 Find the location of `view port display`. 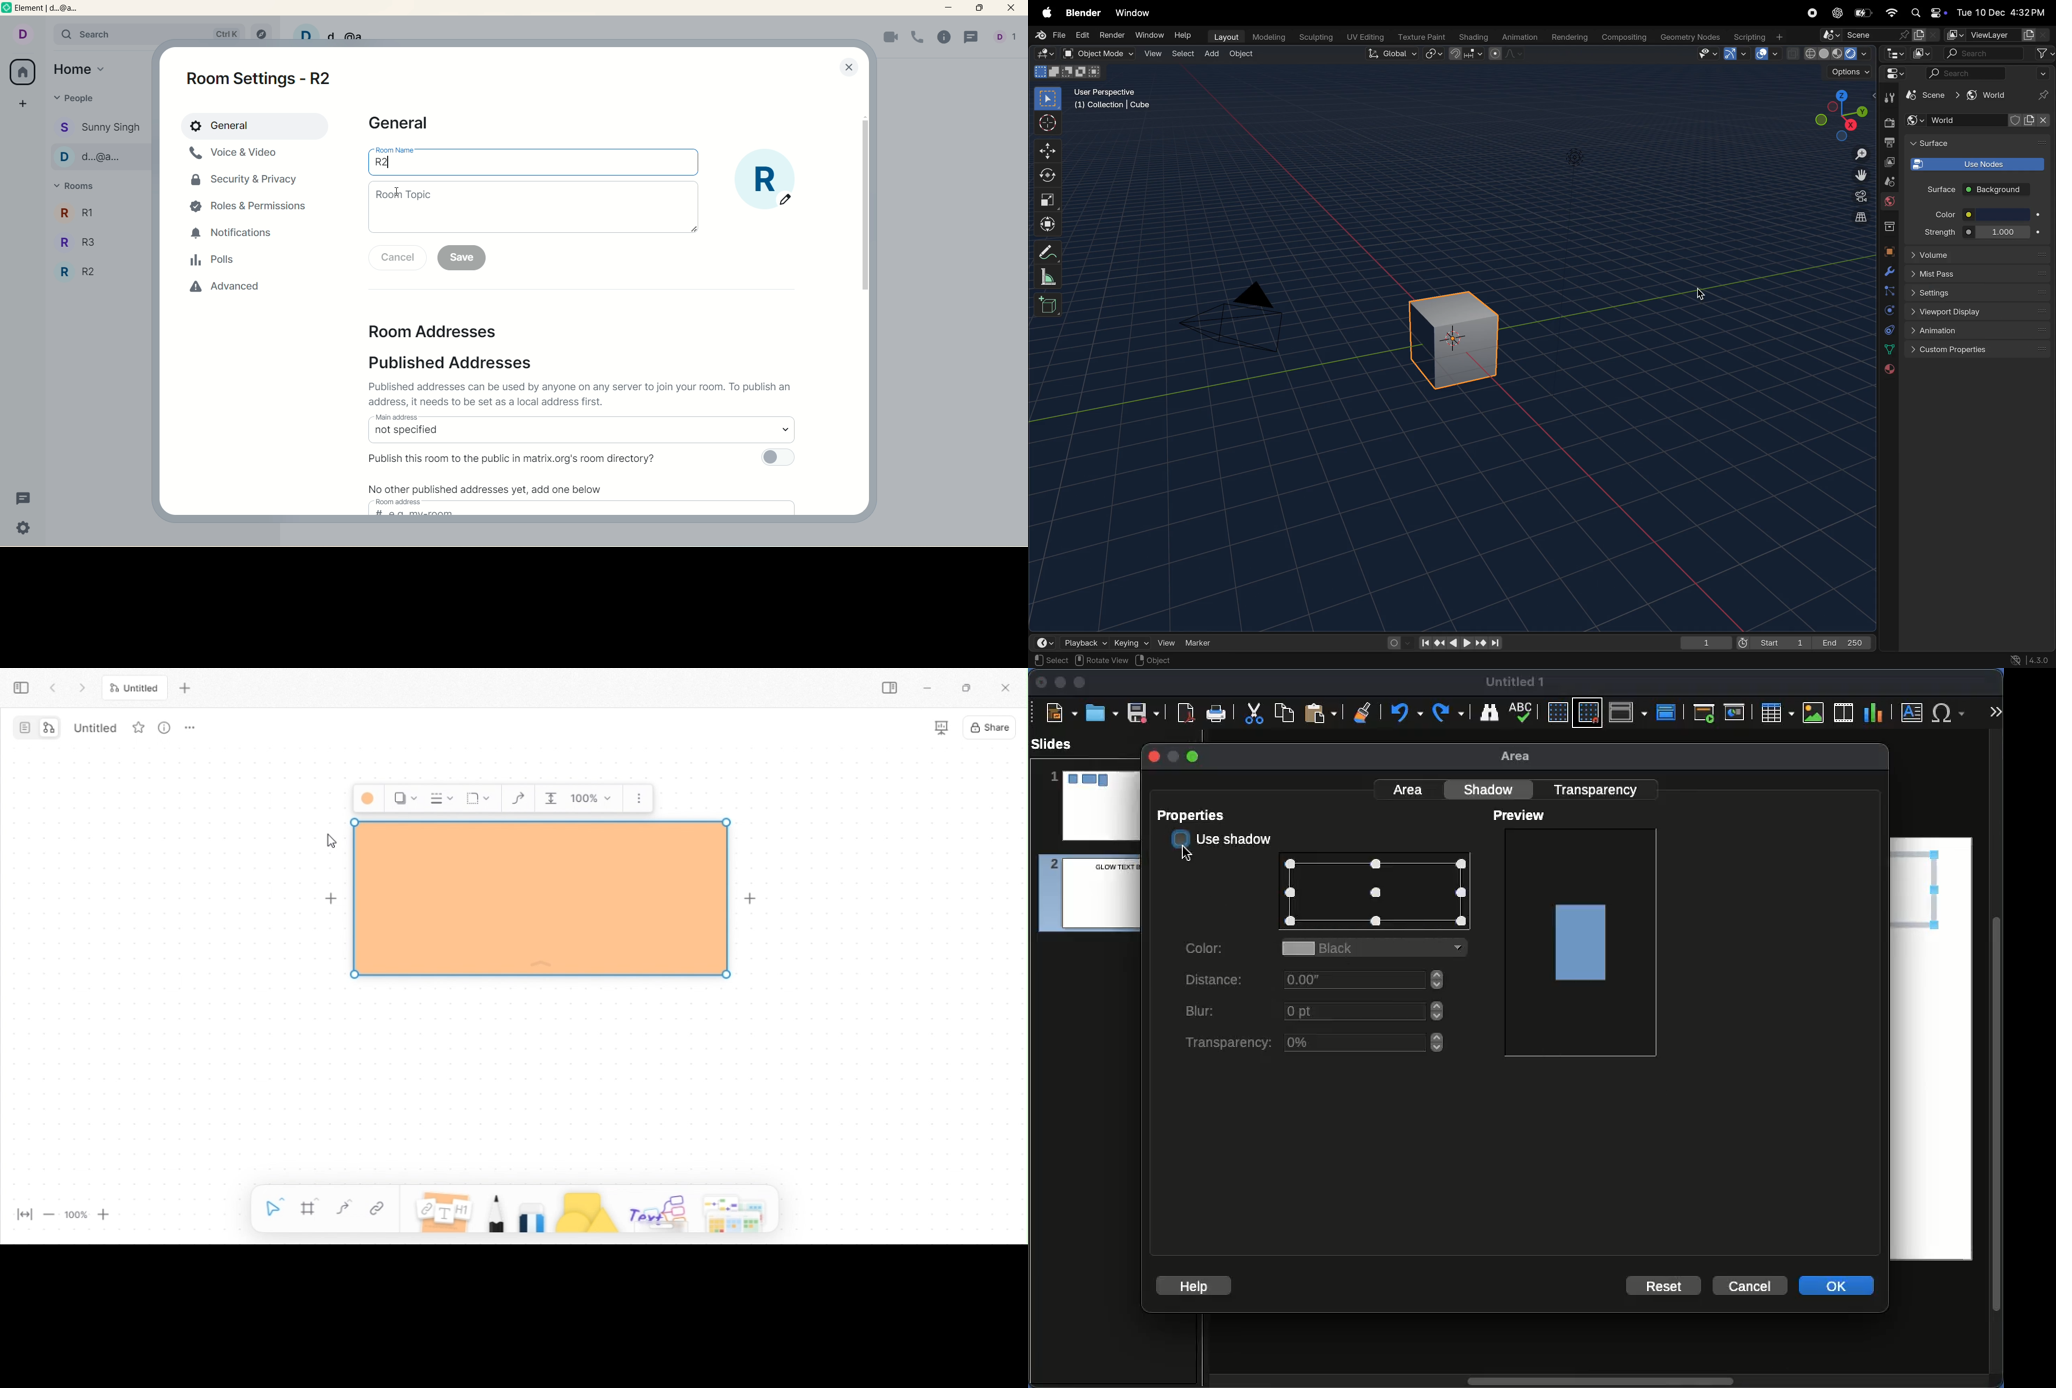

view port display is located at coordinates (1979, 312).